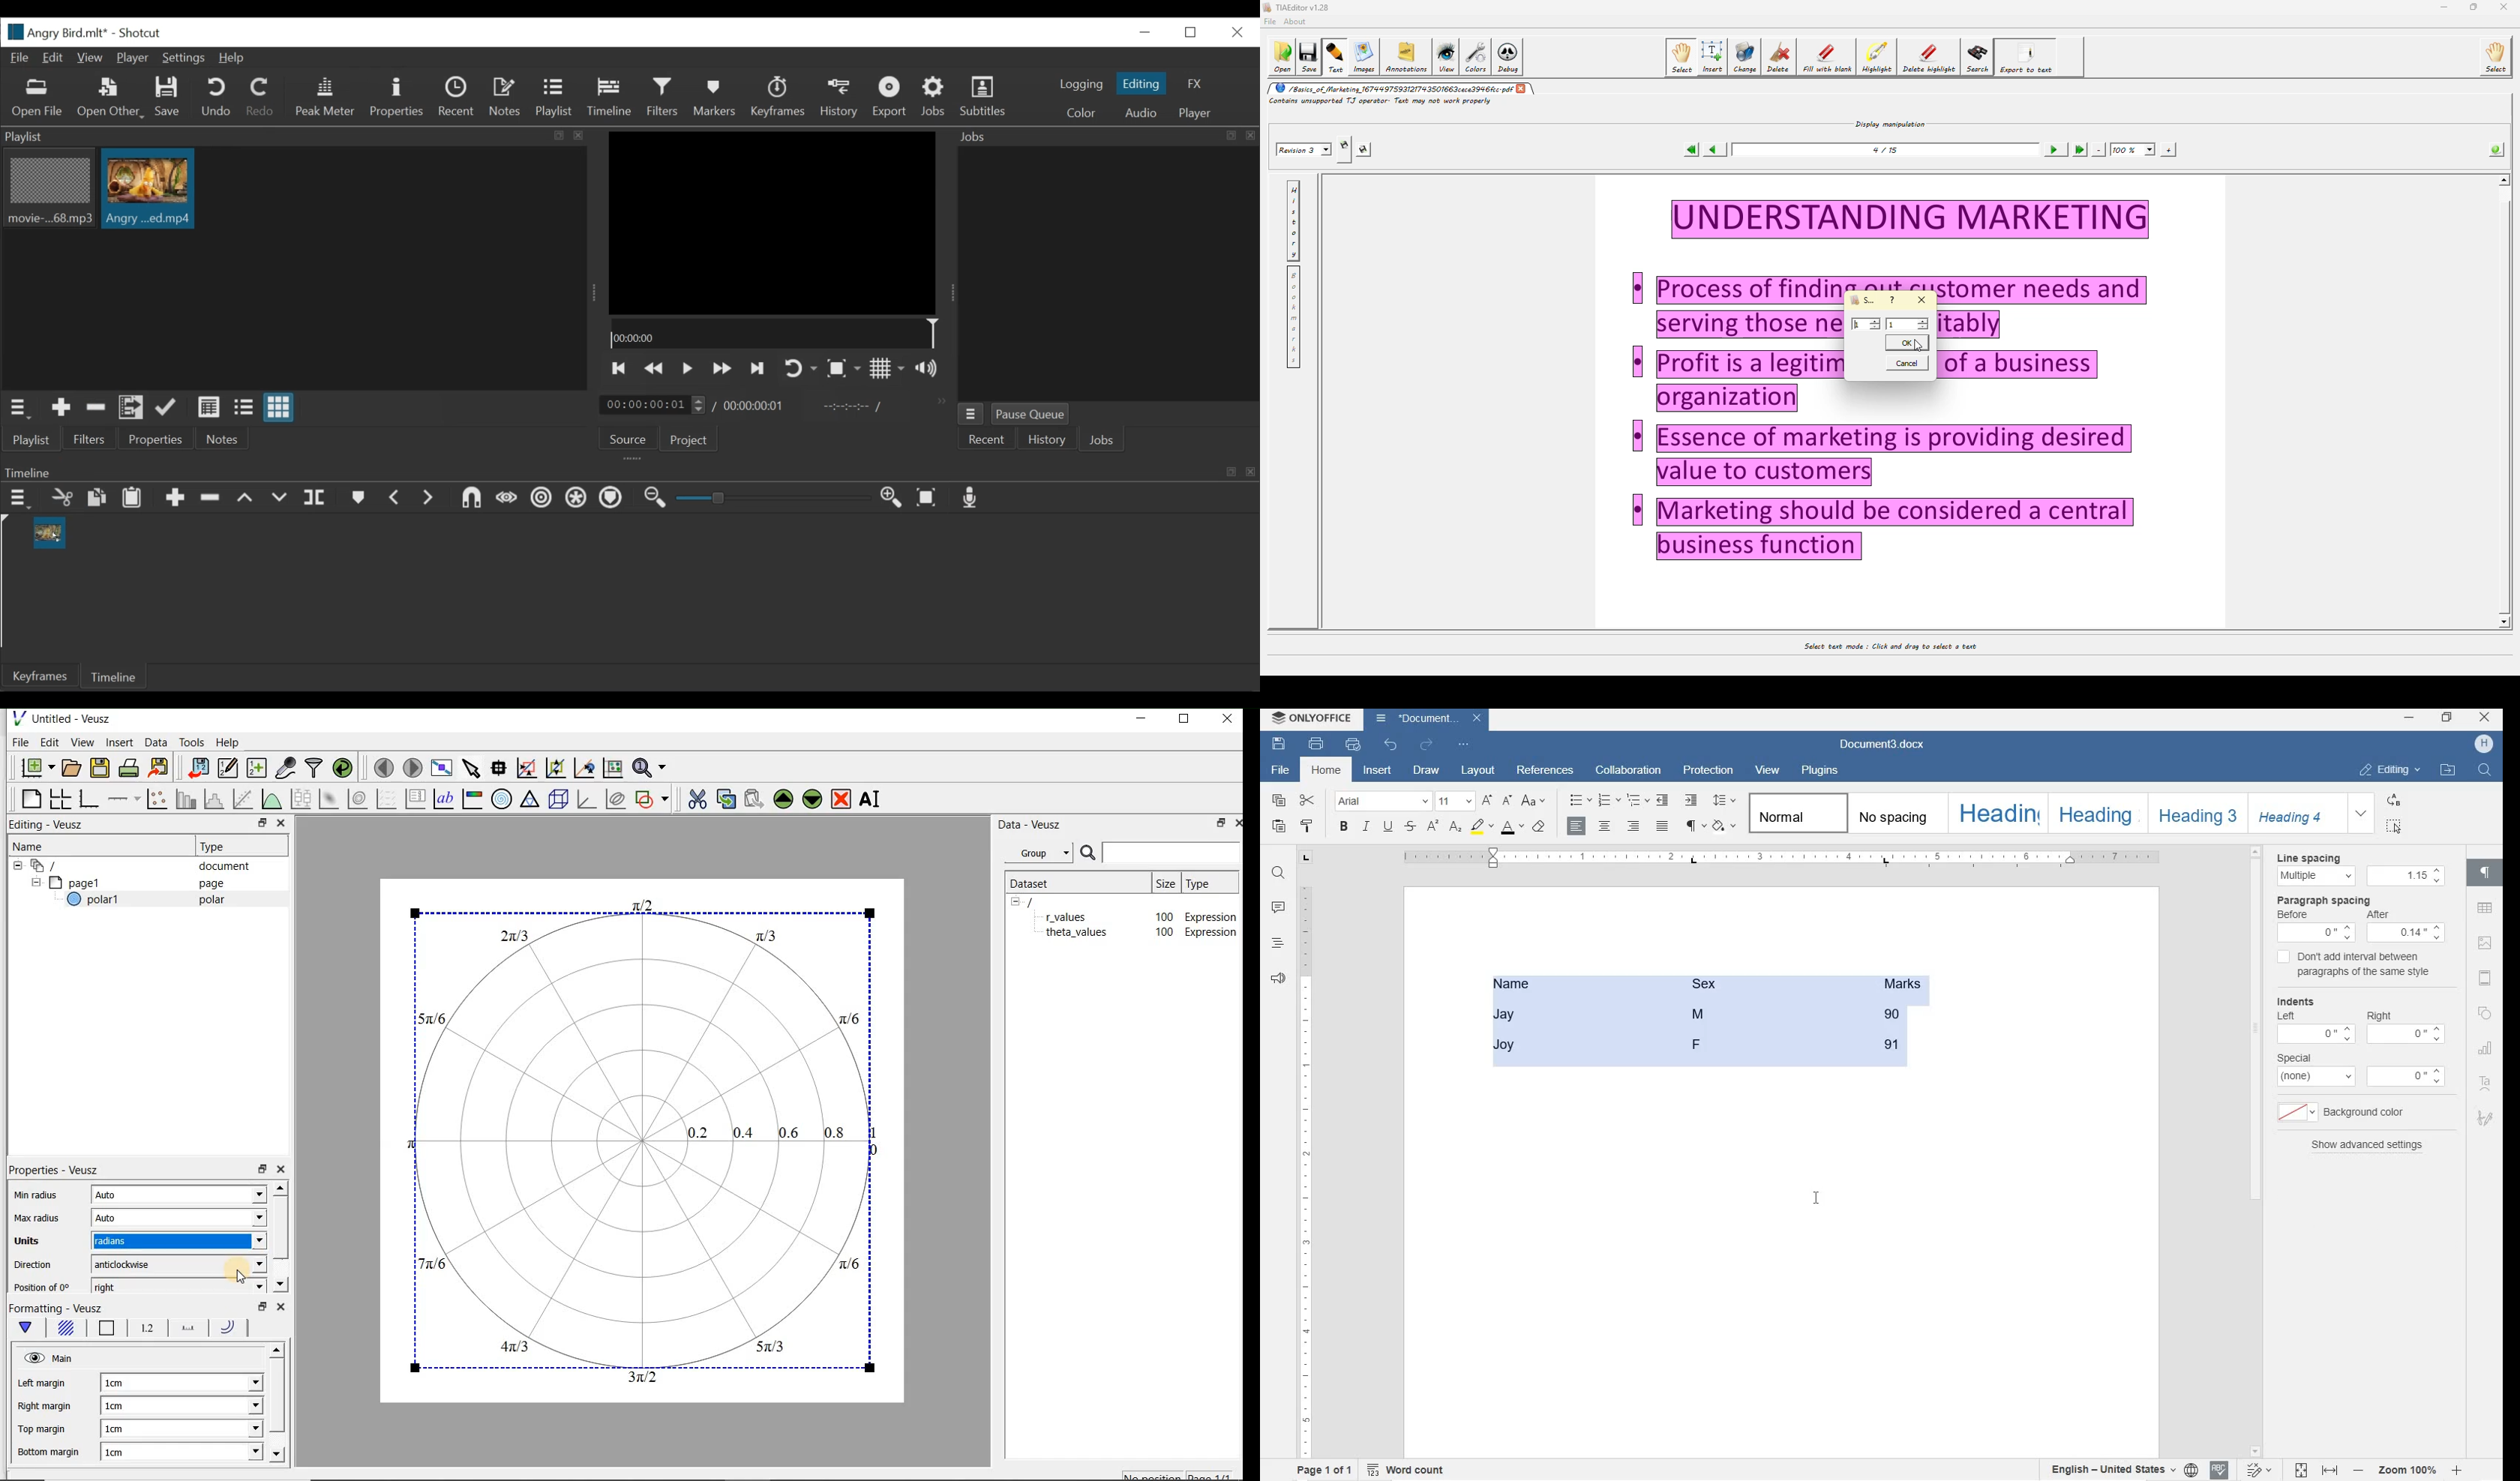  I want to click on Next Marker, so click(430, 499).